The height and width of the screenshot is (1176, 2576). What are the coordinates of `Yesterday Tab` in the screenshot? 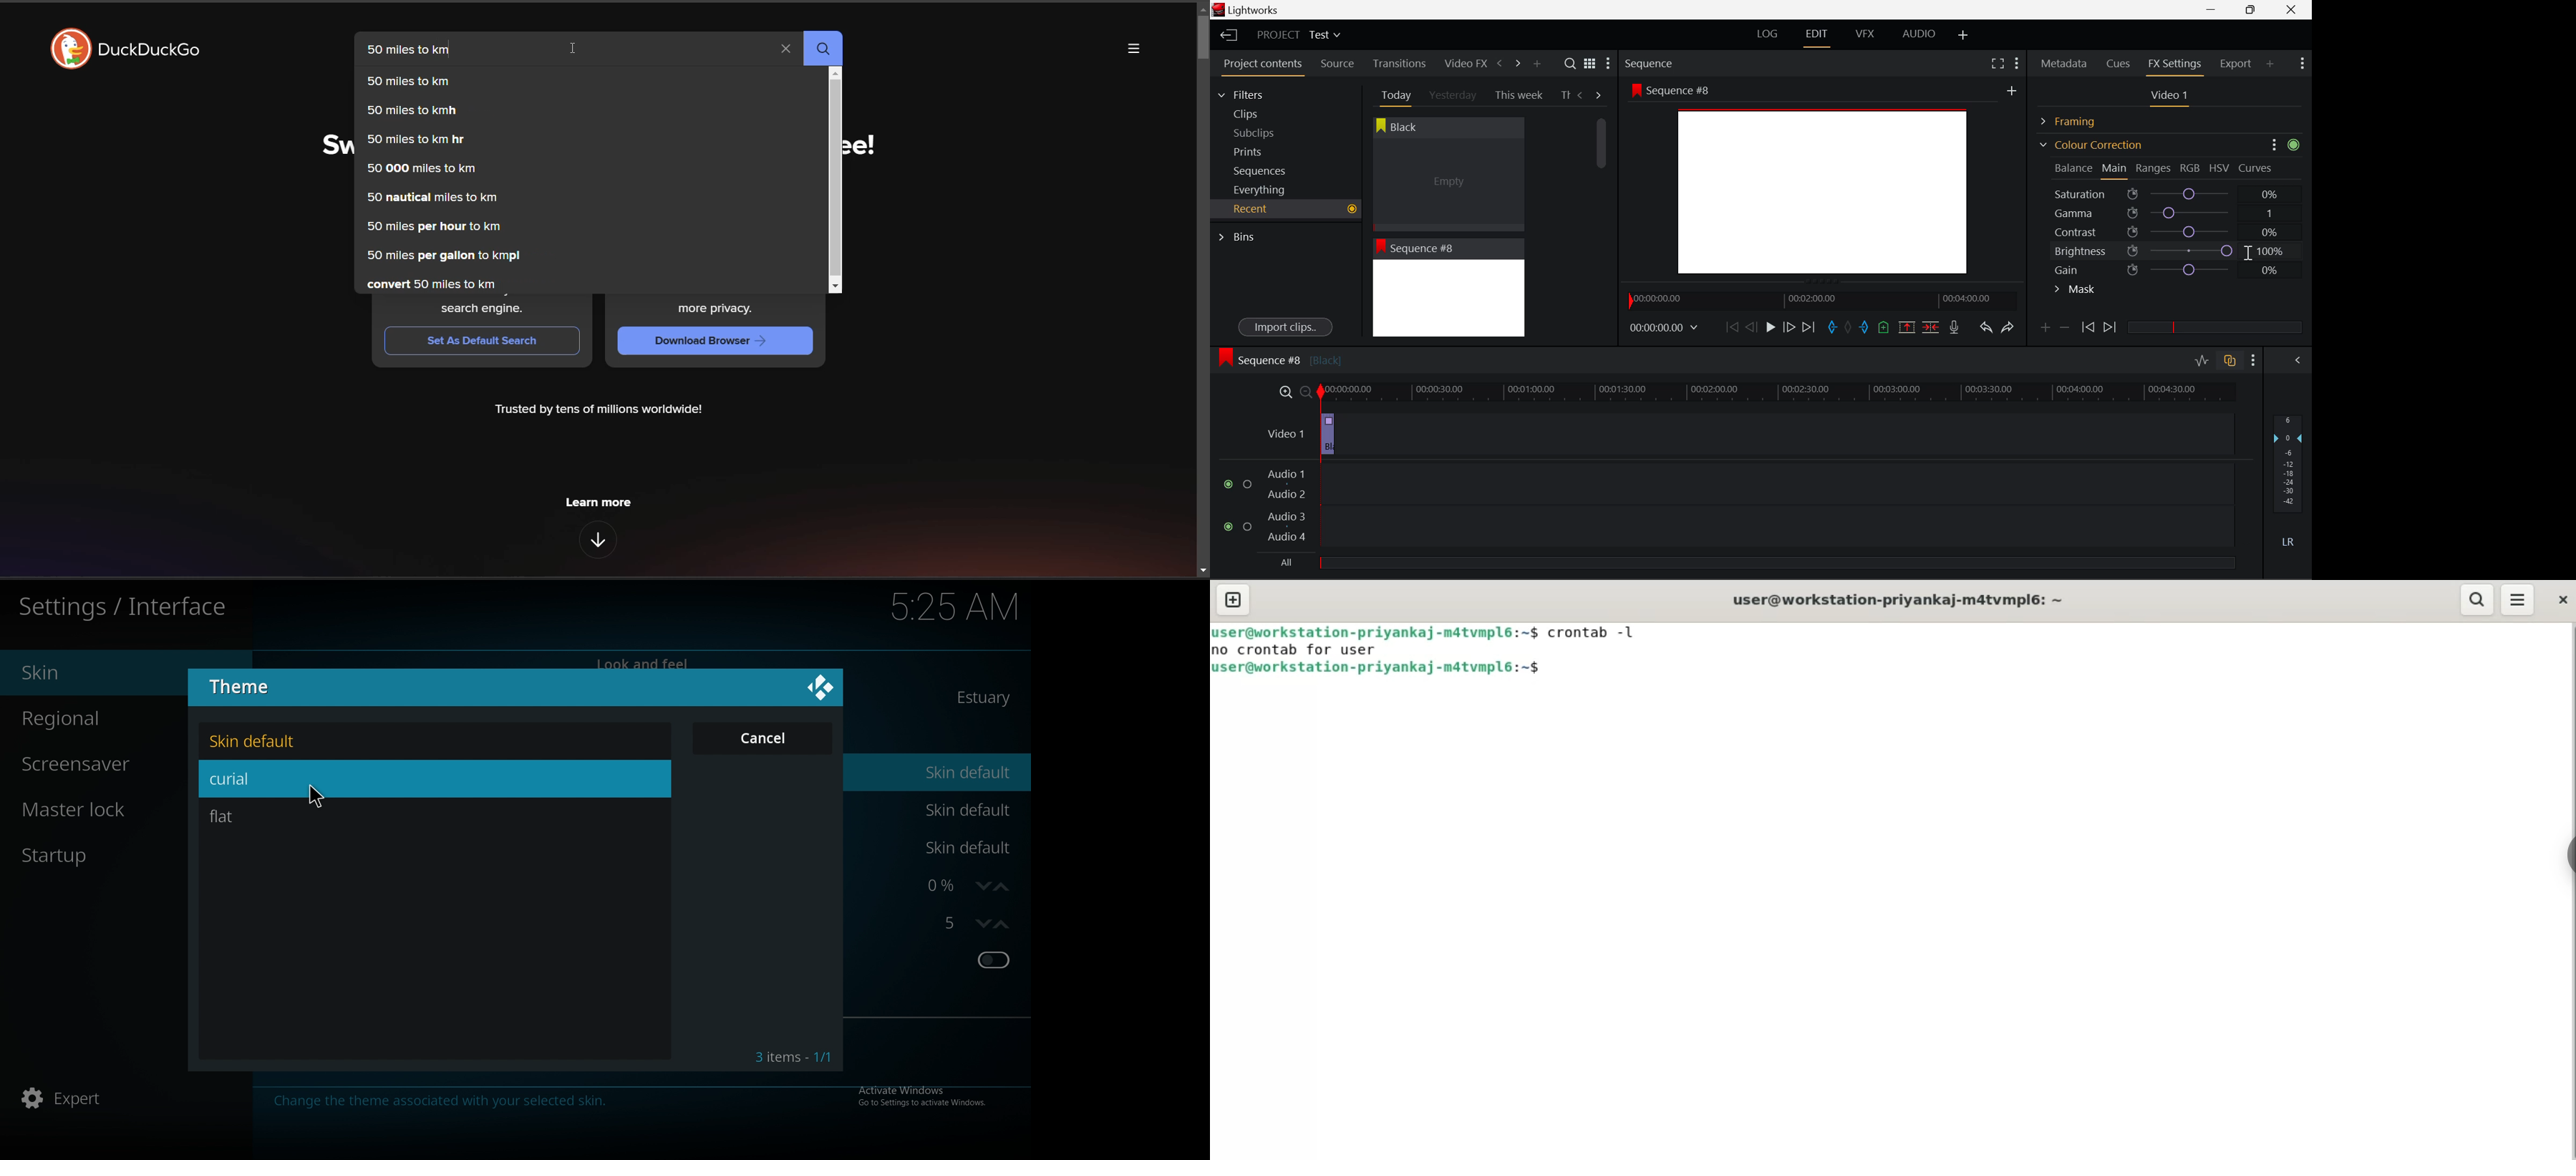 It's located at (1454, 96).